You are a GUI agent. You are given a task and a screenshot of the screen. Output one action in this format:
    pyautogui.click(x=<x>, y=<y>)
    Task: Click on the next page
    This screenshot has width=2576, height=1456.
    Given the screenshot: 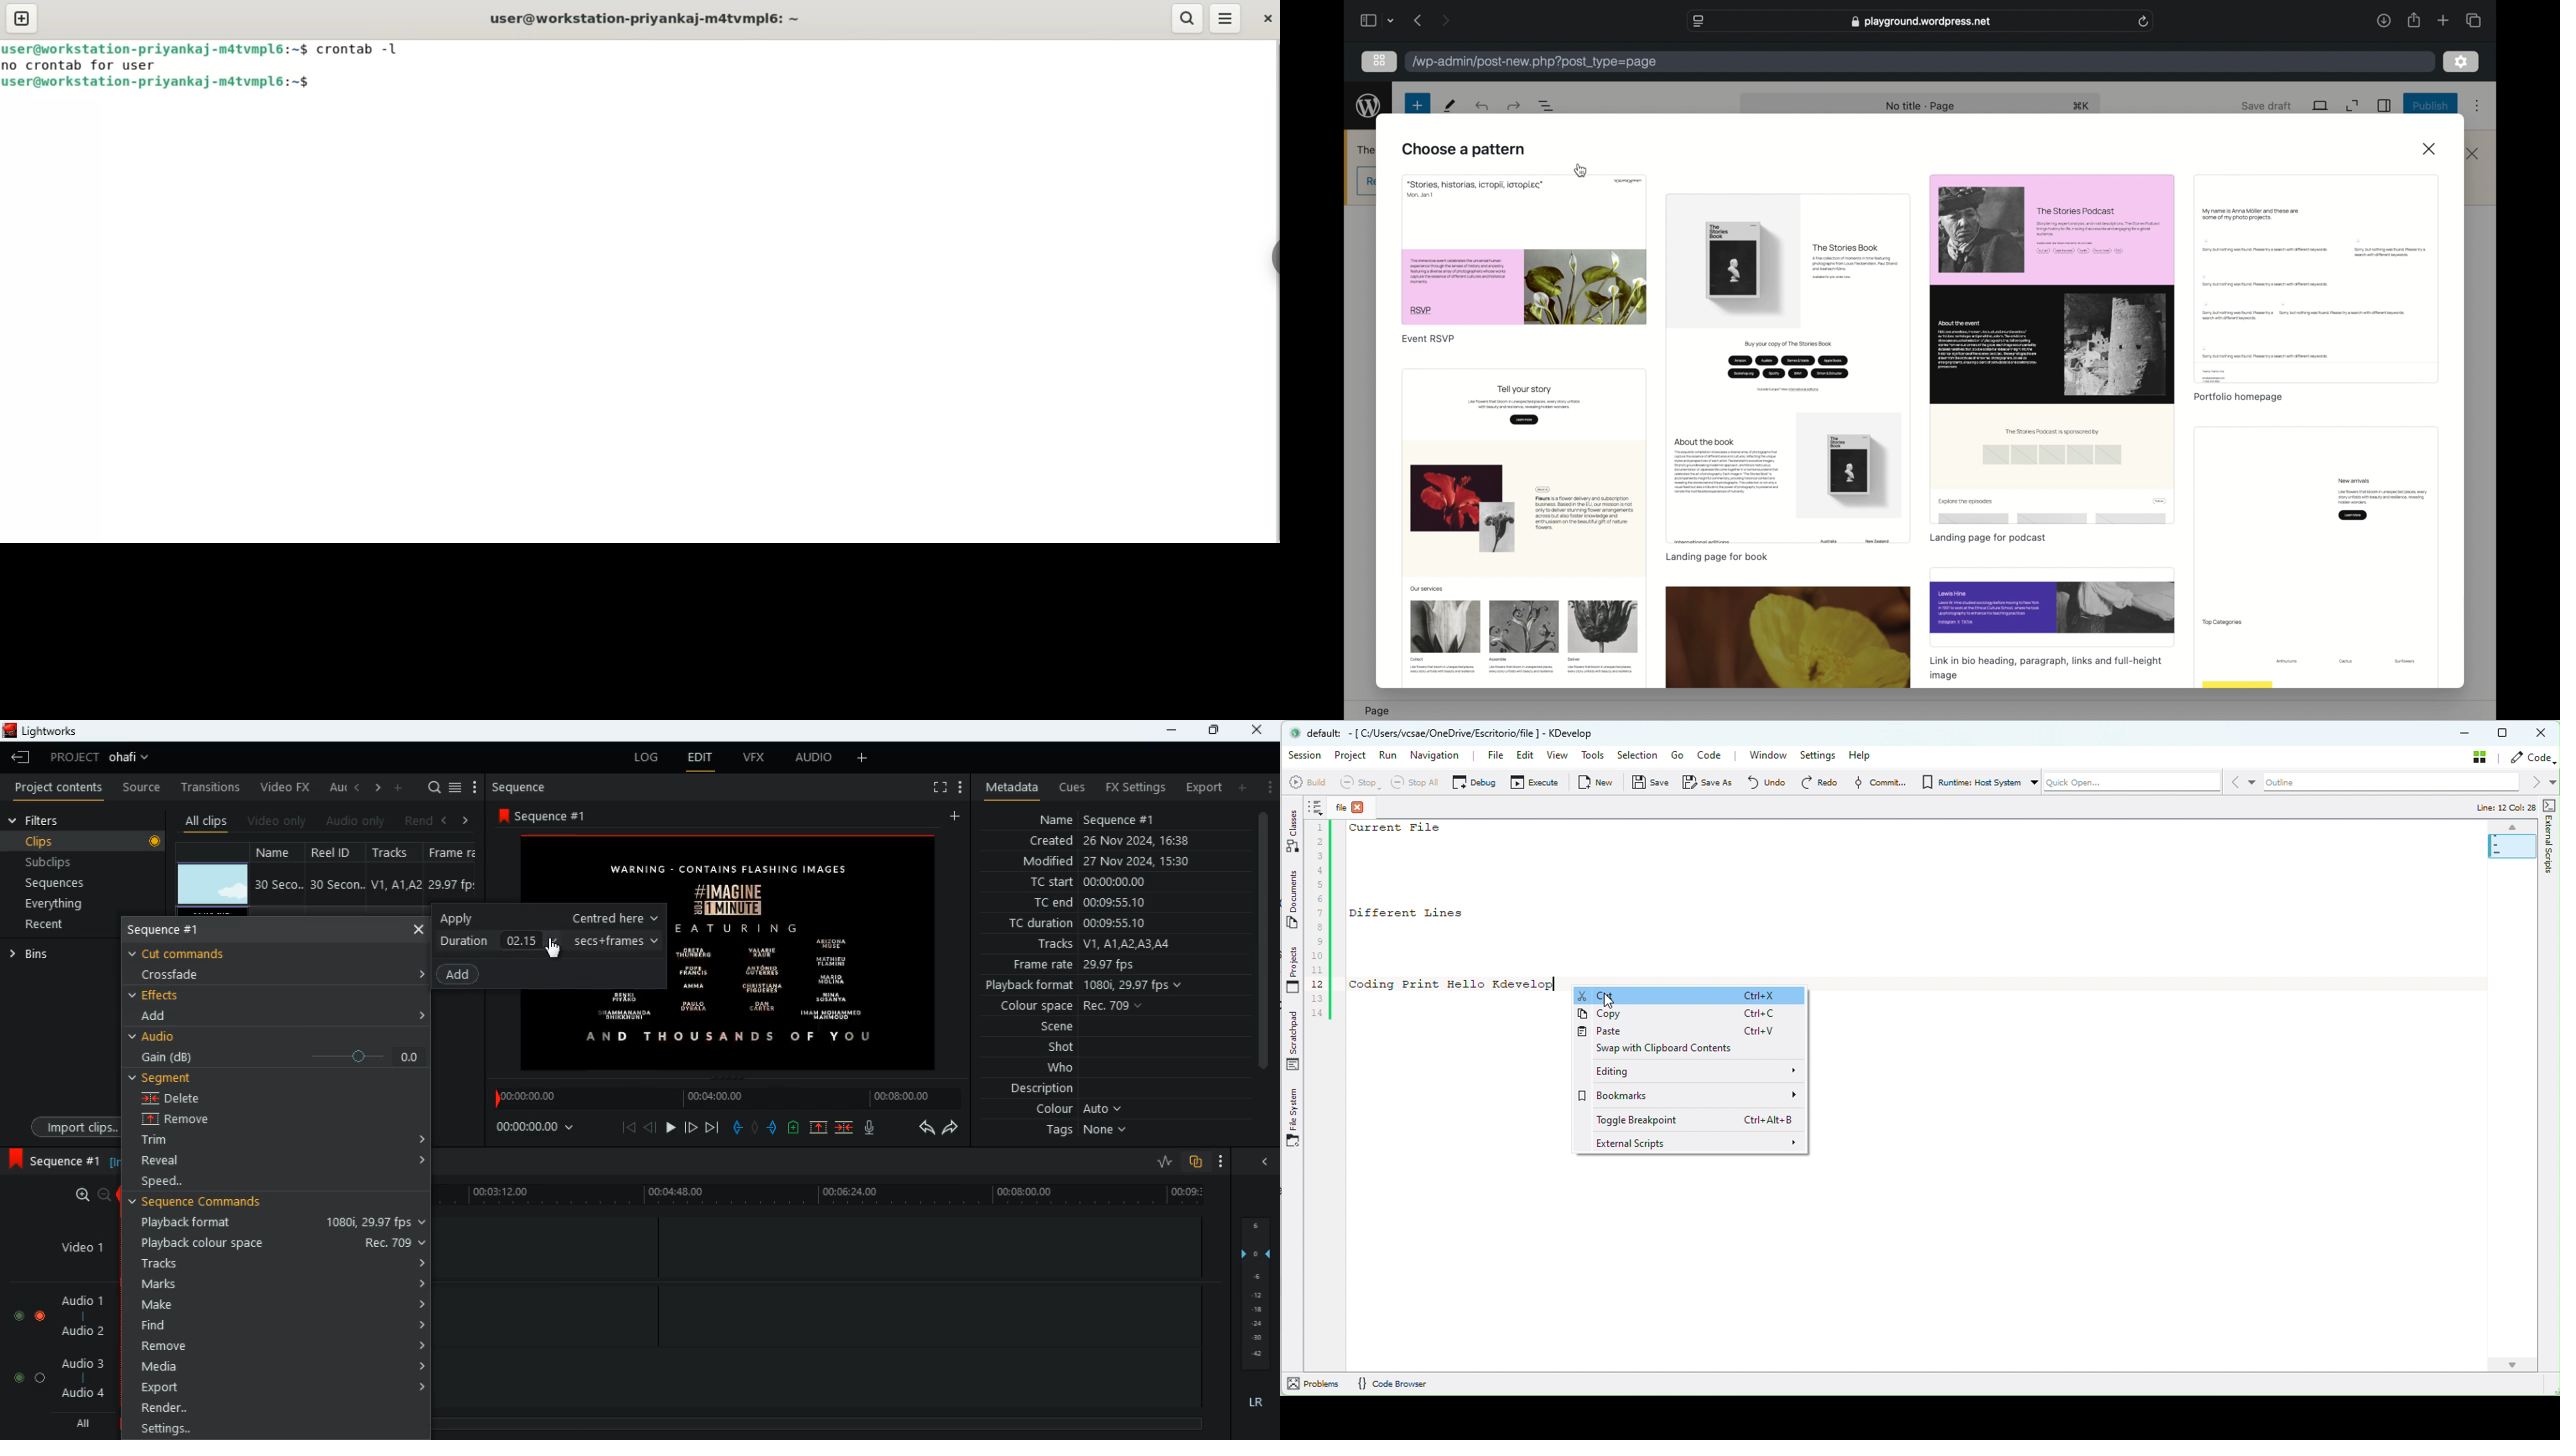 What is the action you would take?
    pyautogui.click(x=1445, y=20)
    